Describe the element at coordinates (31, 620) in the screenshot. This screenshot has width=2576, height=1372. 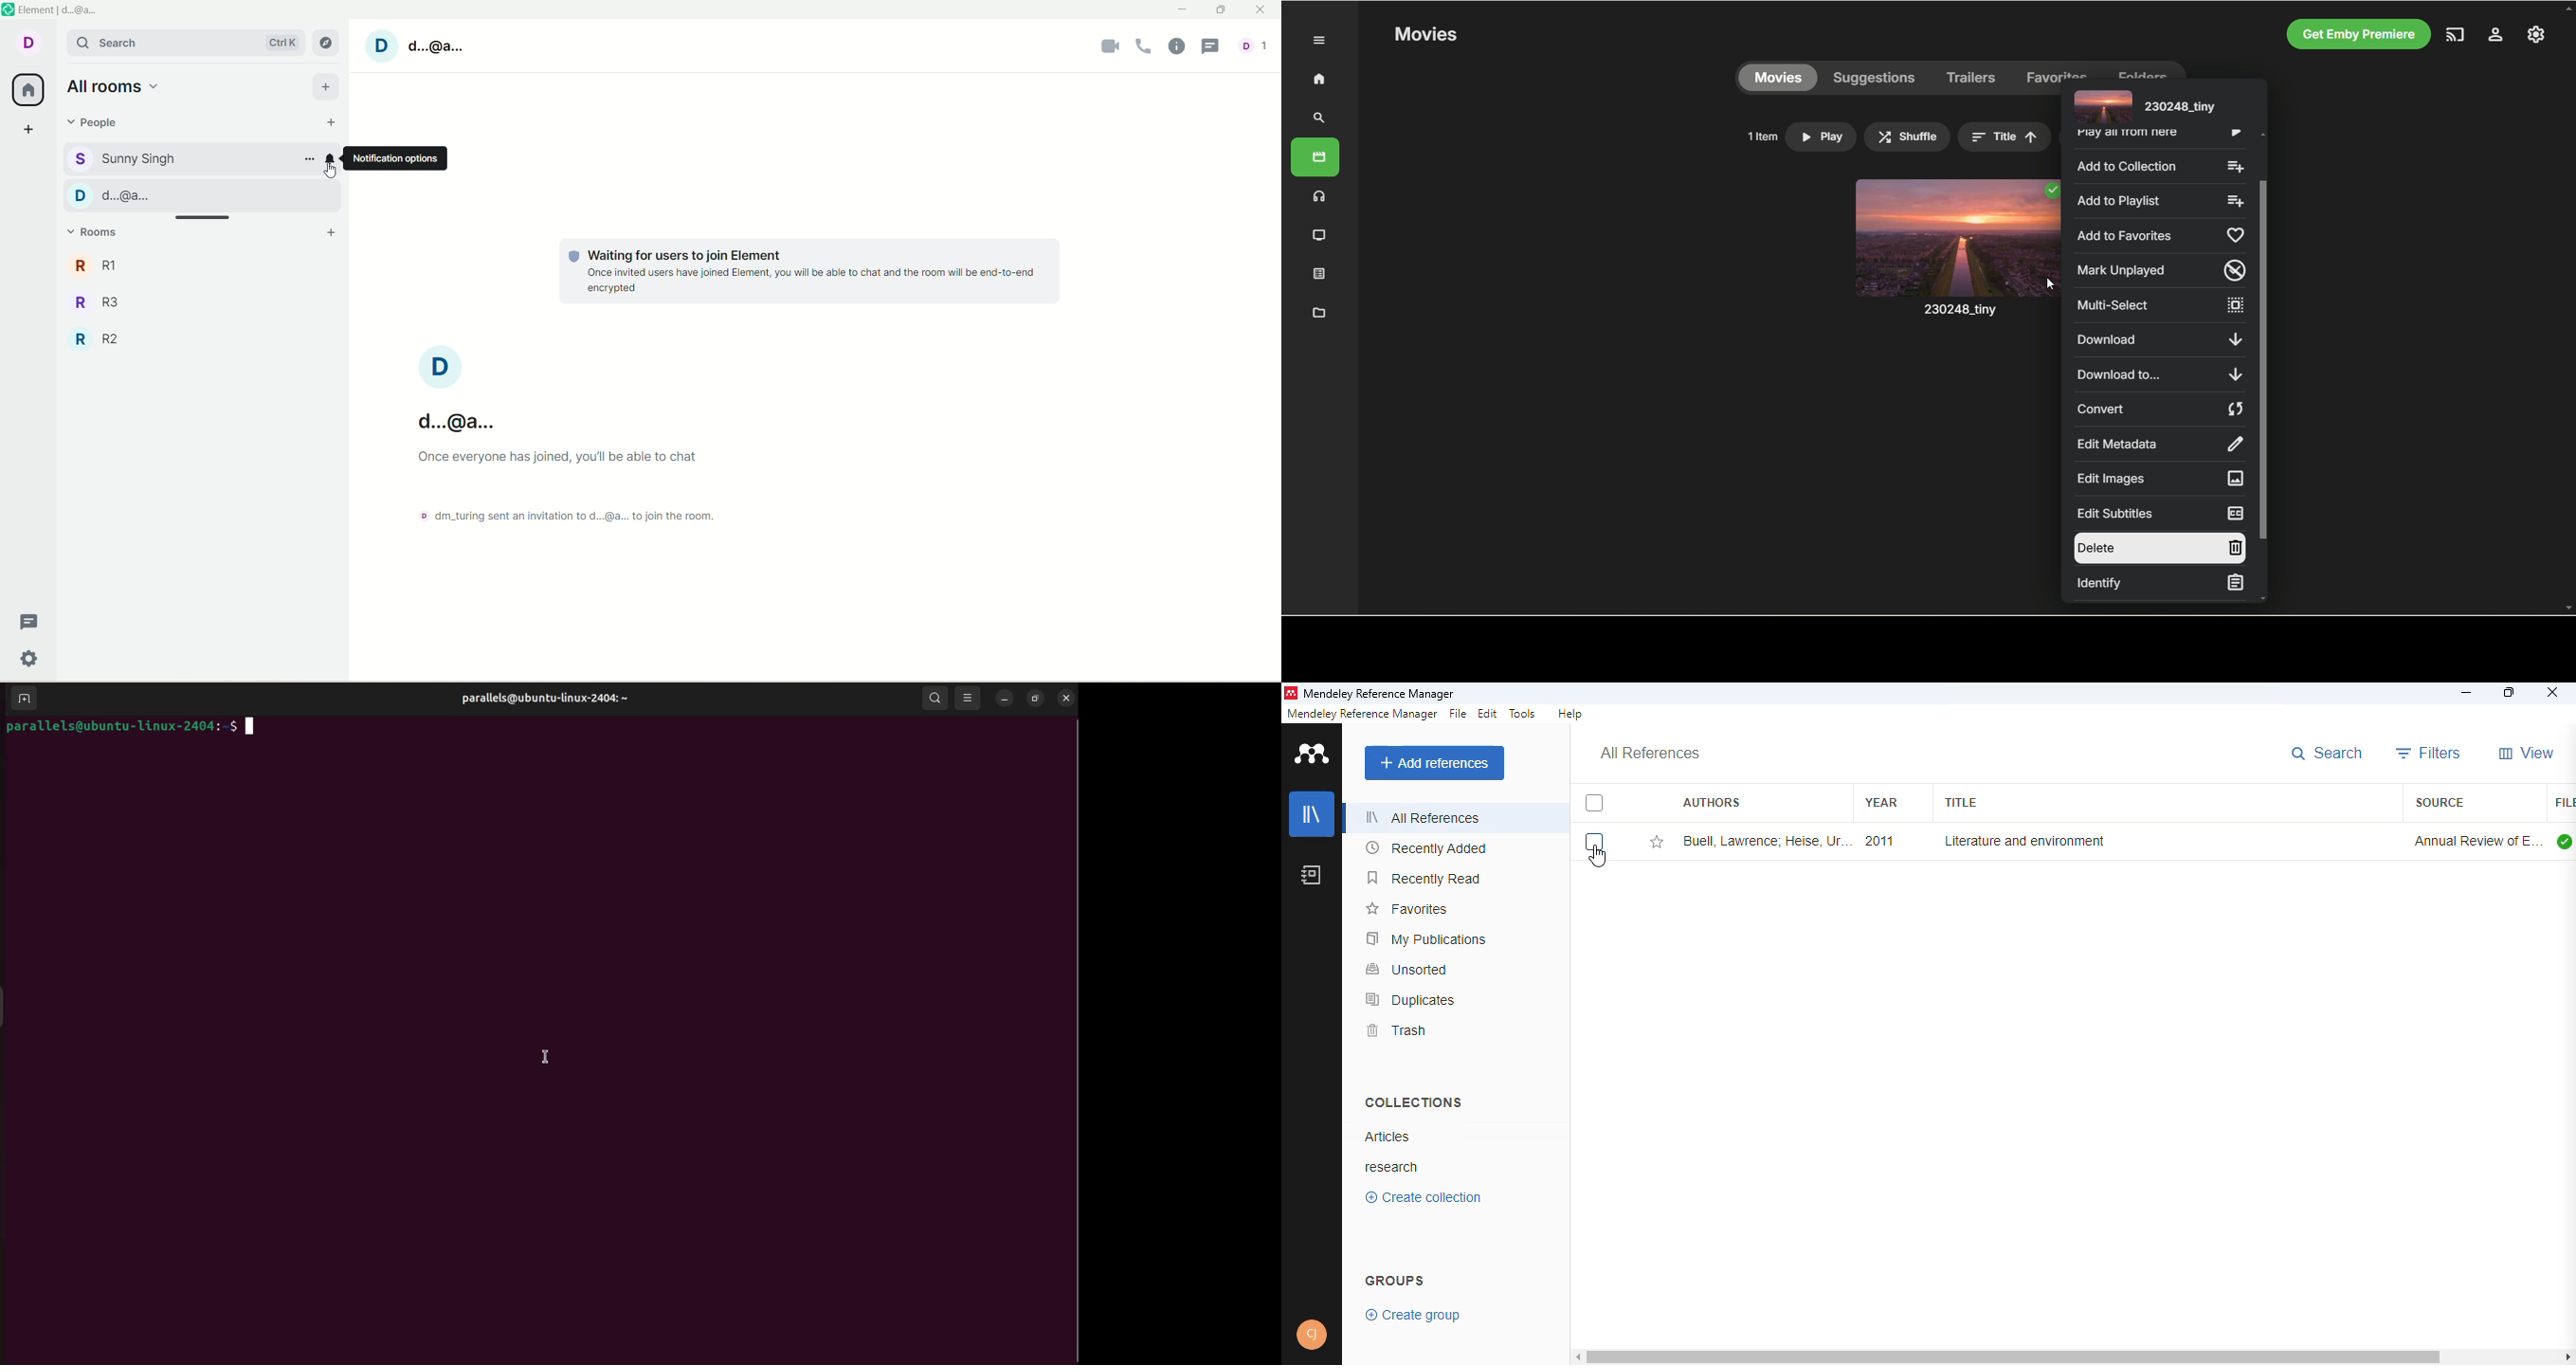
I see `threads` at that location.